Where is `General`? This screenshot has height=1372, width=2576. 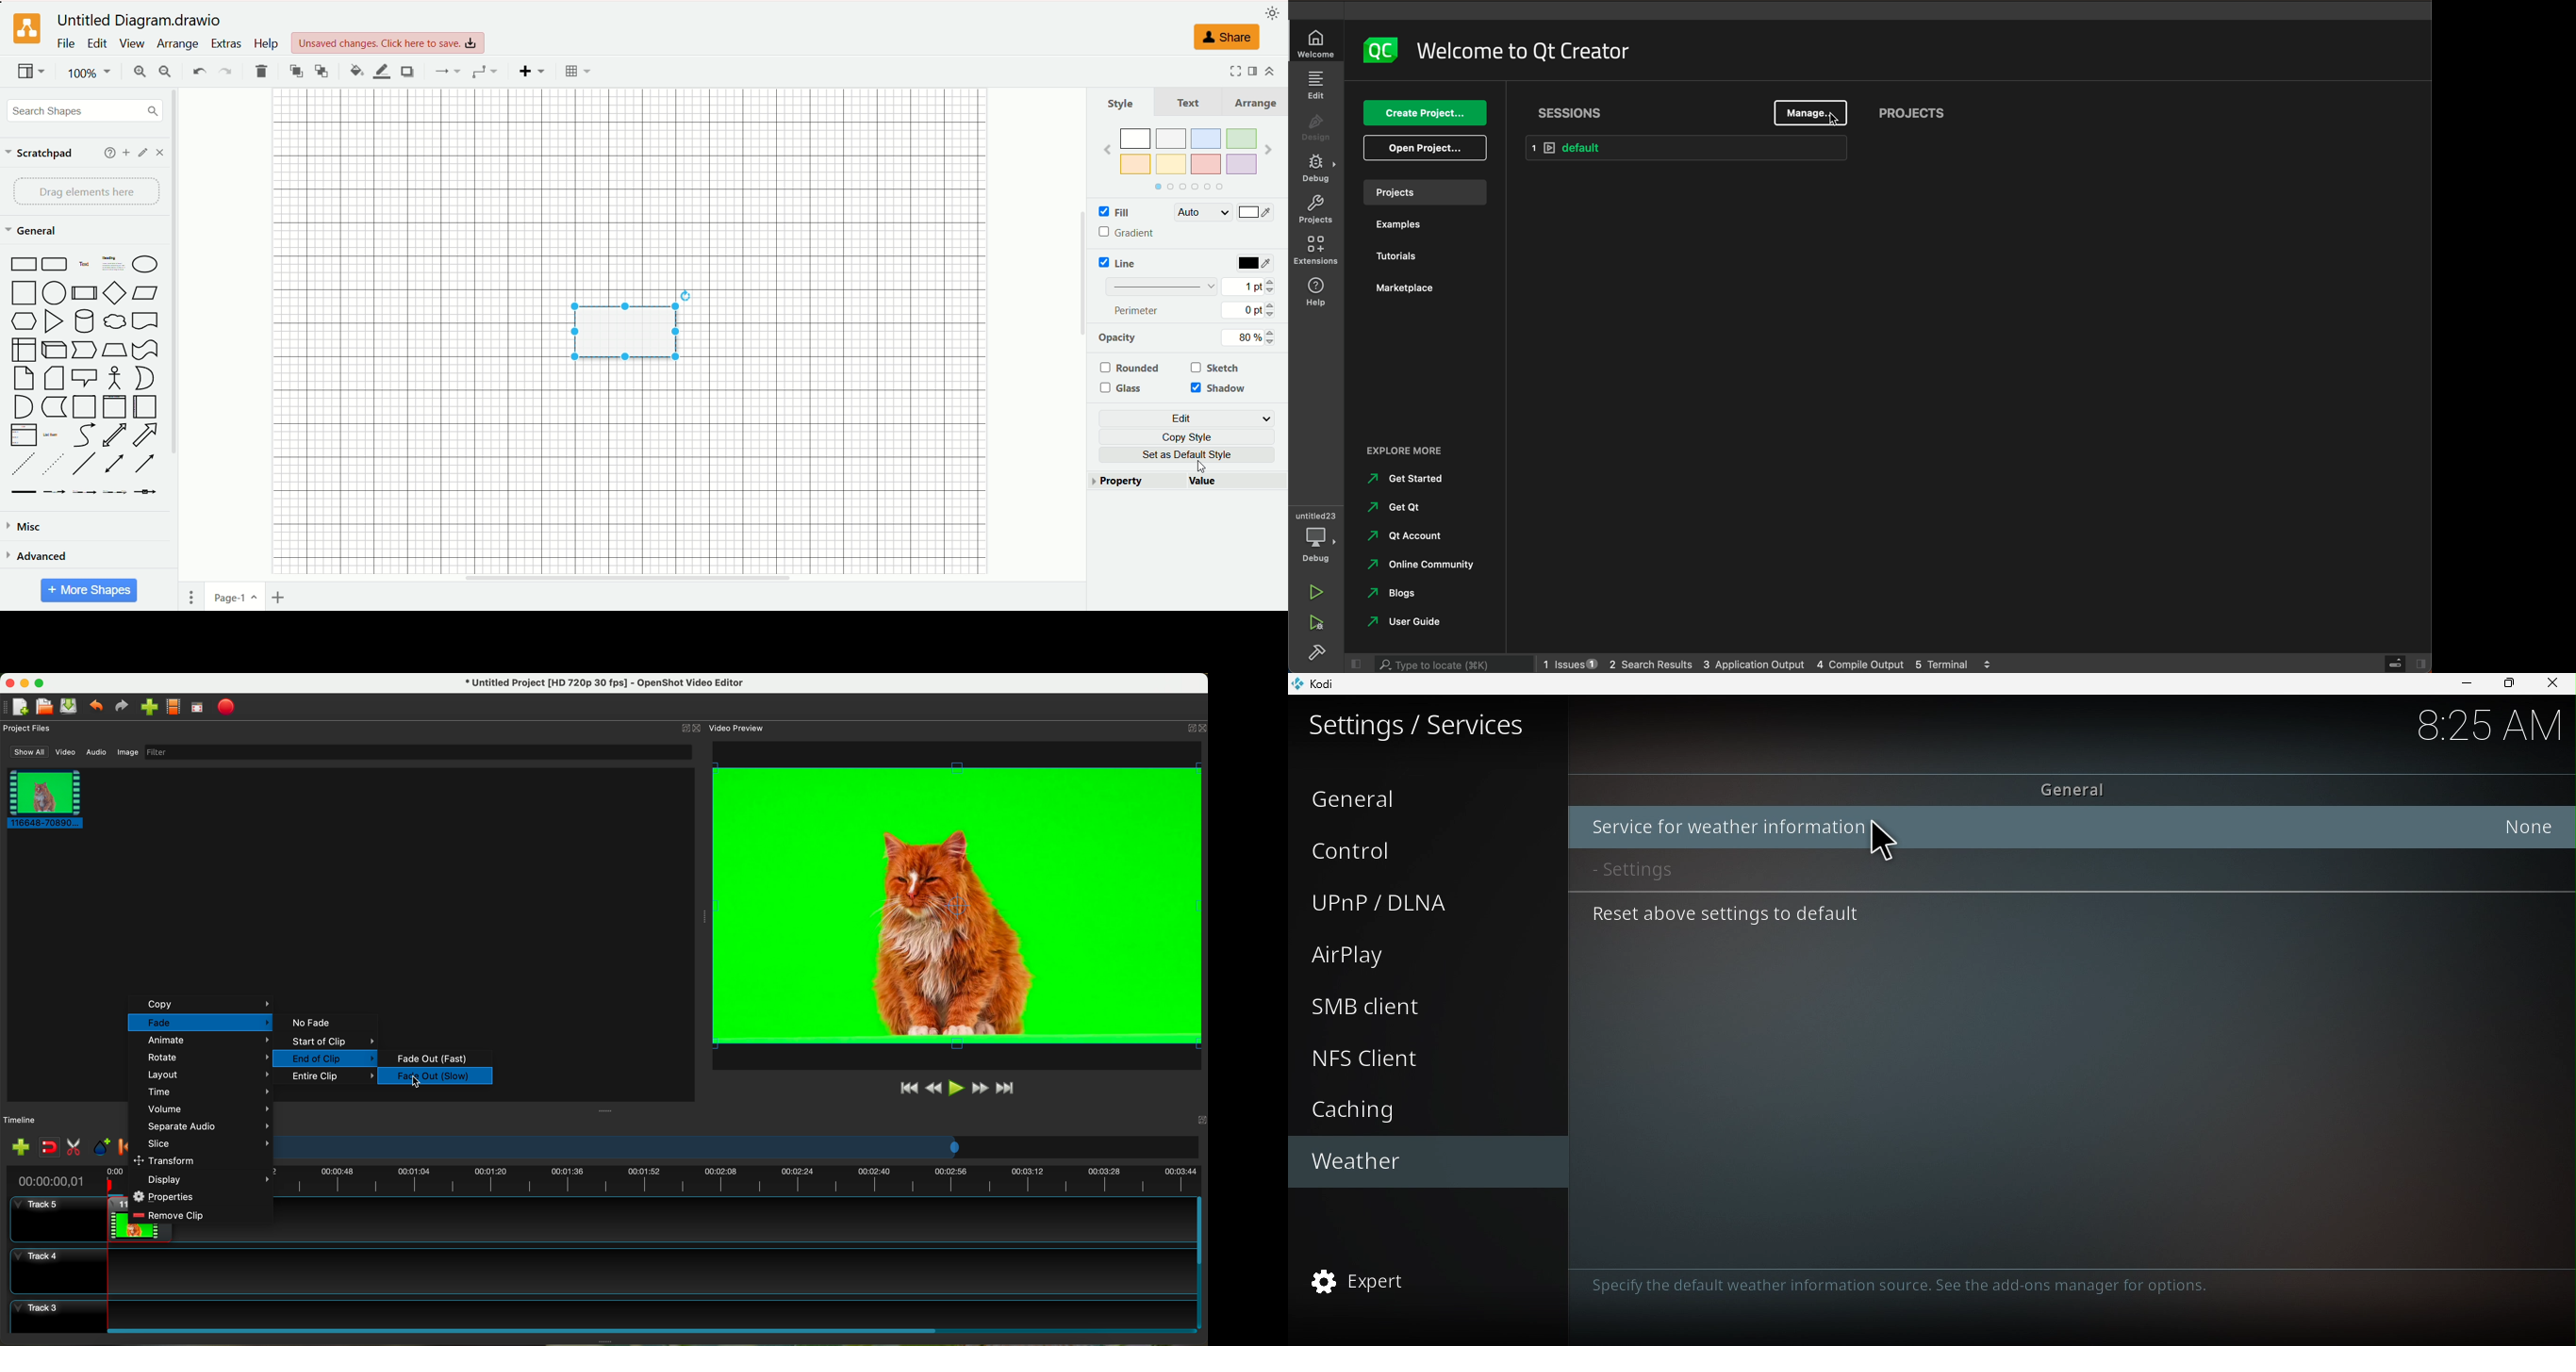 General is located at coordinates (1426, 796).